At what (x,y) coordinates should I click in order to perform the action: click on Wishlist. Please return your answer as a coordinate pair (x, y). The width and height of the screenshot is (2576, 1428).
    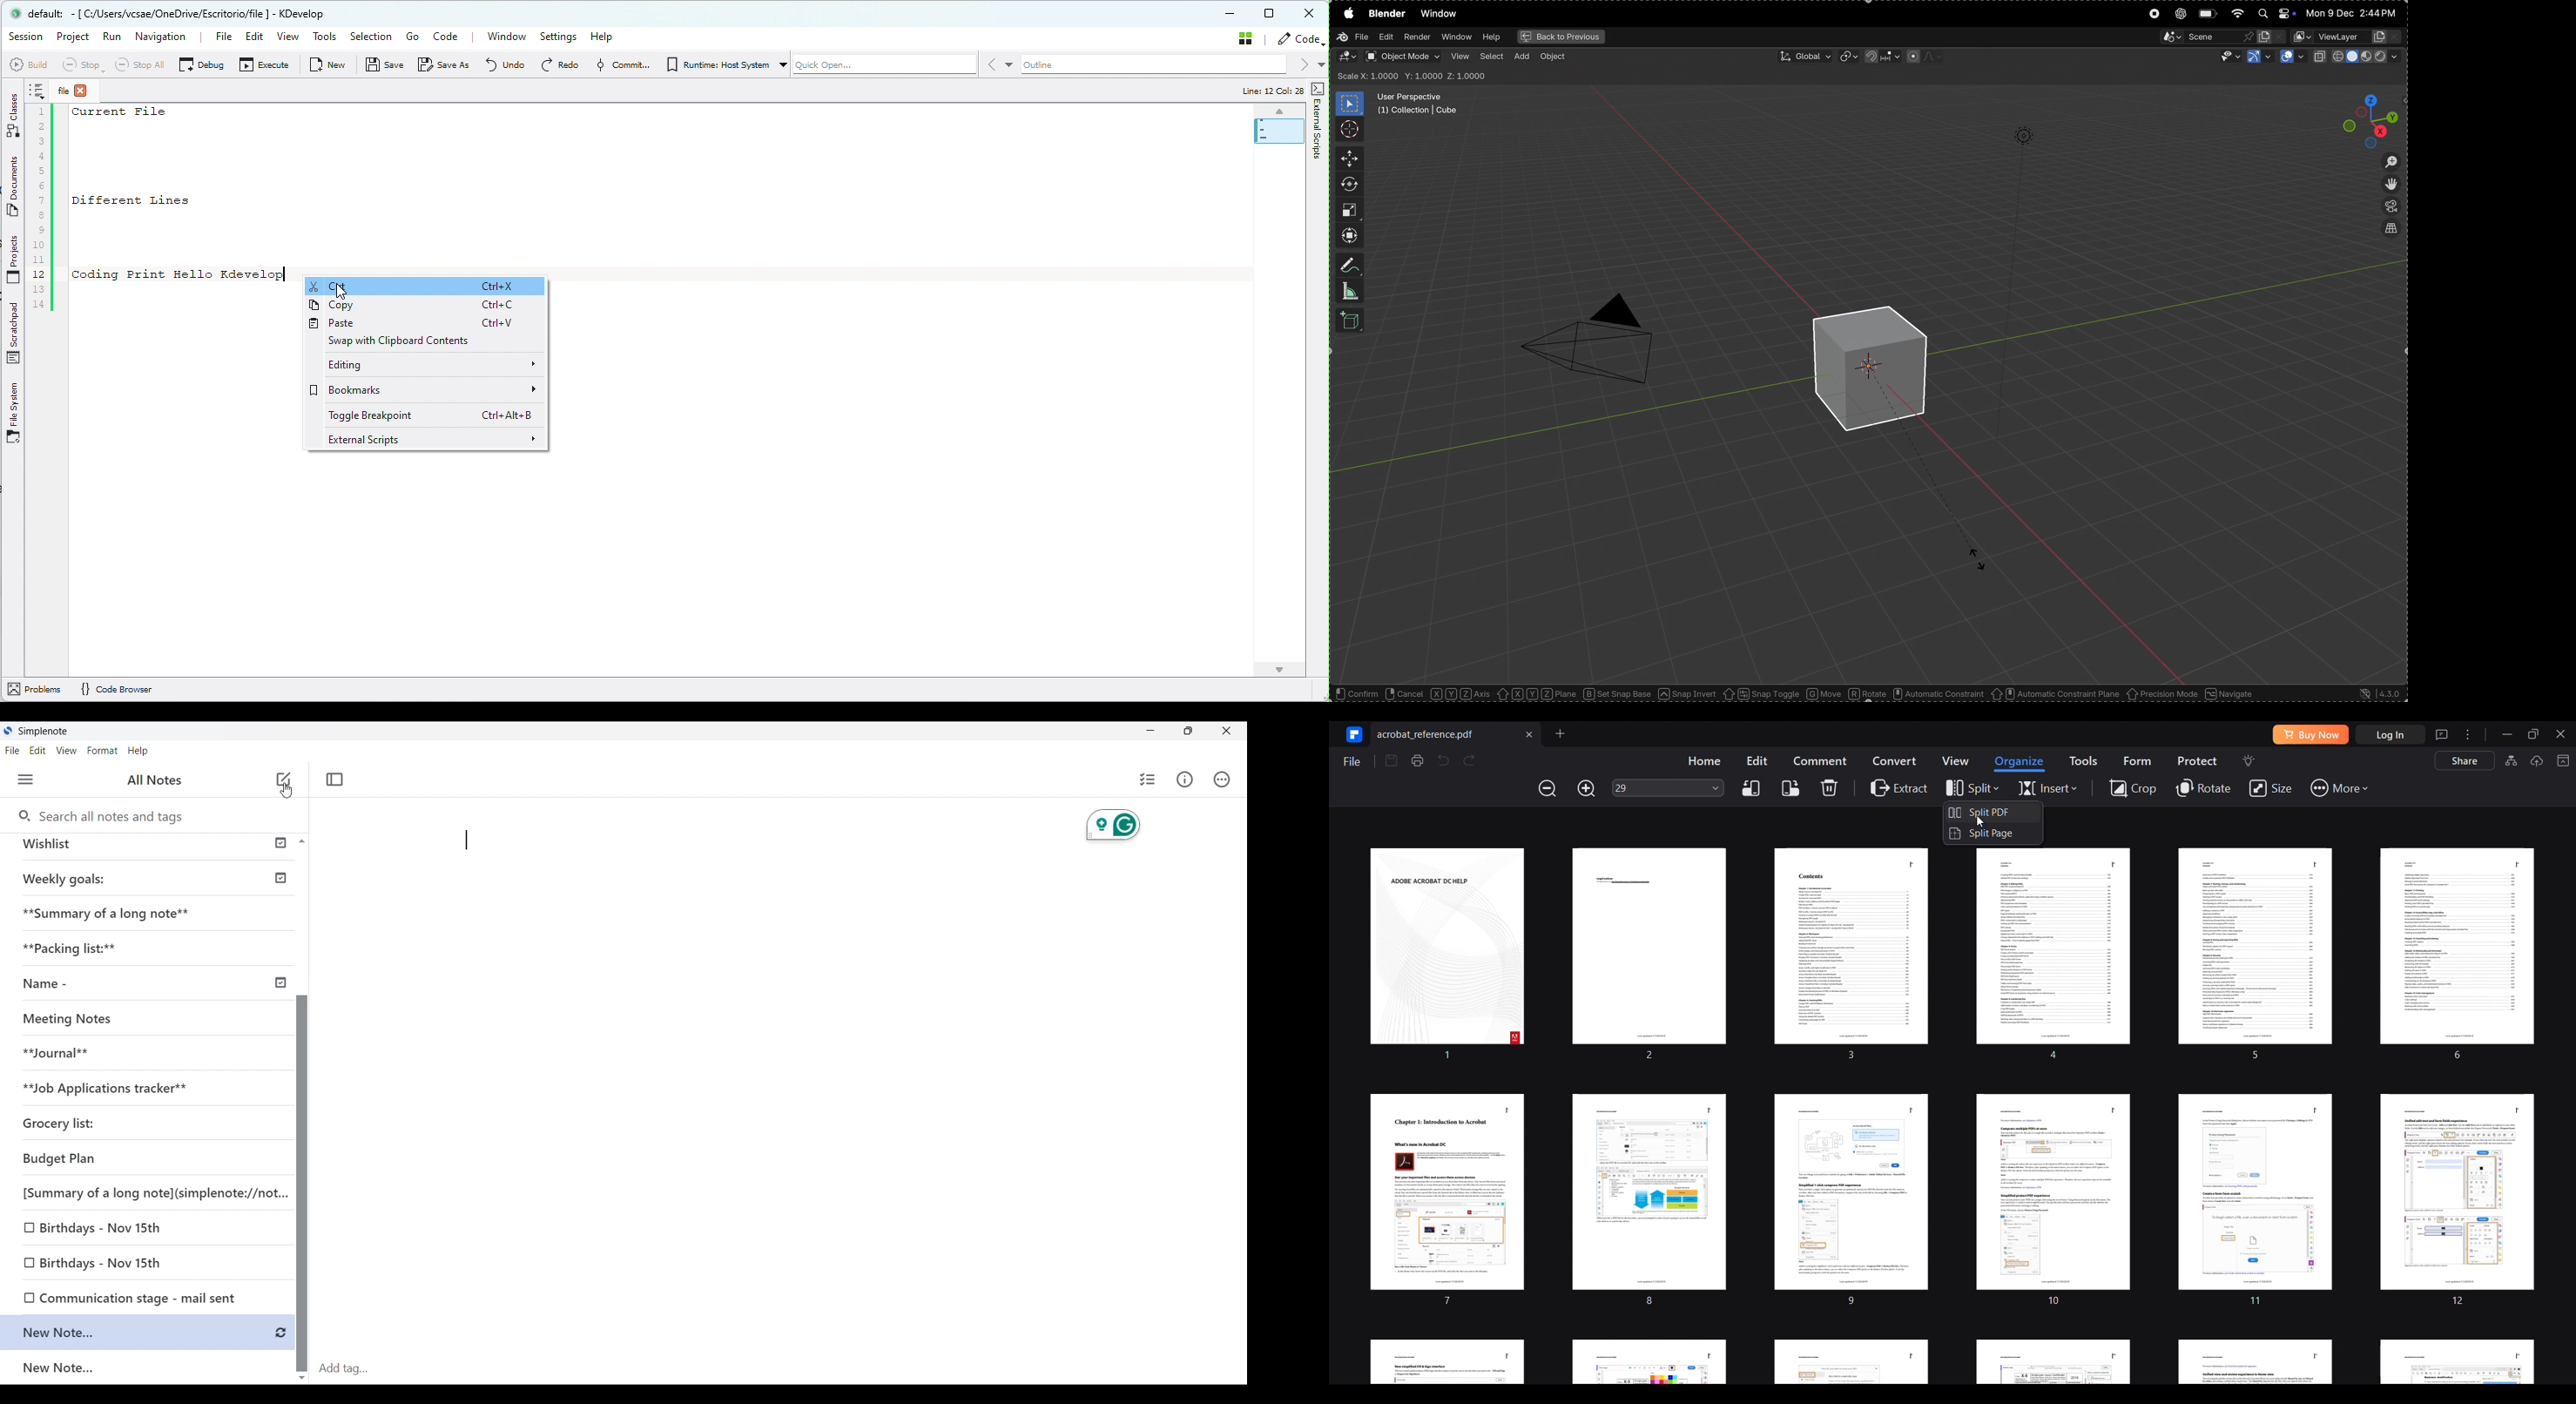
    Looking at the image, I should click on (51, 844).